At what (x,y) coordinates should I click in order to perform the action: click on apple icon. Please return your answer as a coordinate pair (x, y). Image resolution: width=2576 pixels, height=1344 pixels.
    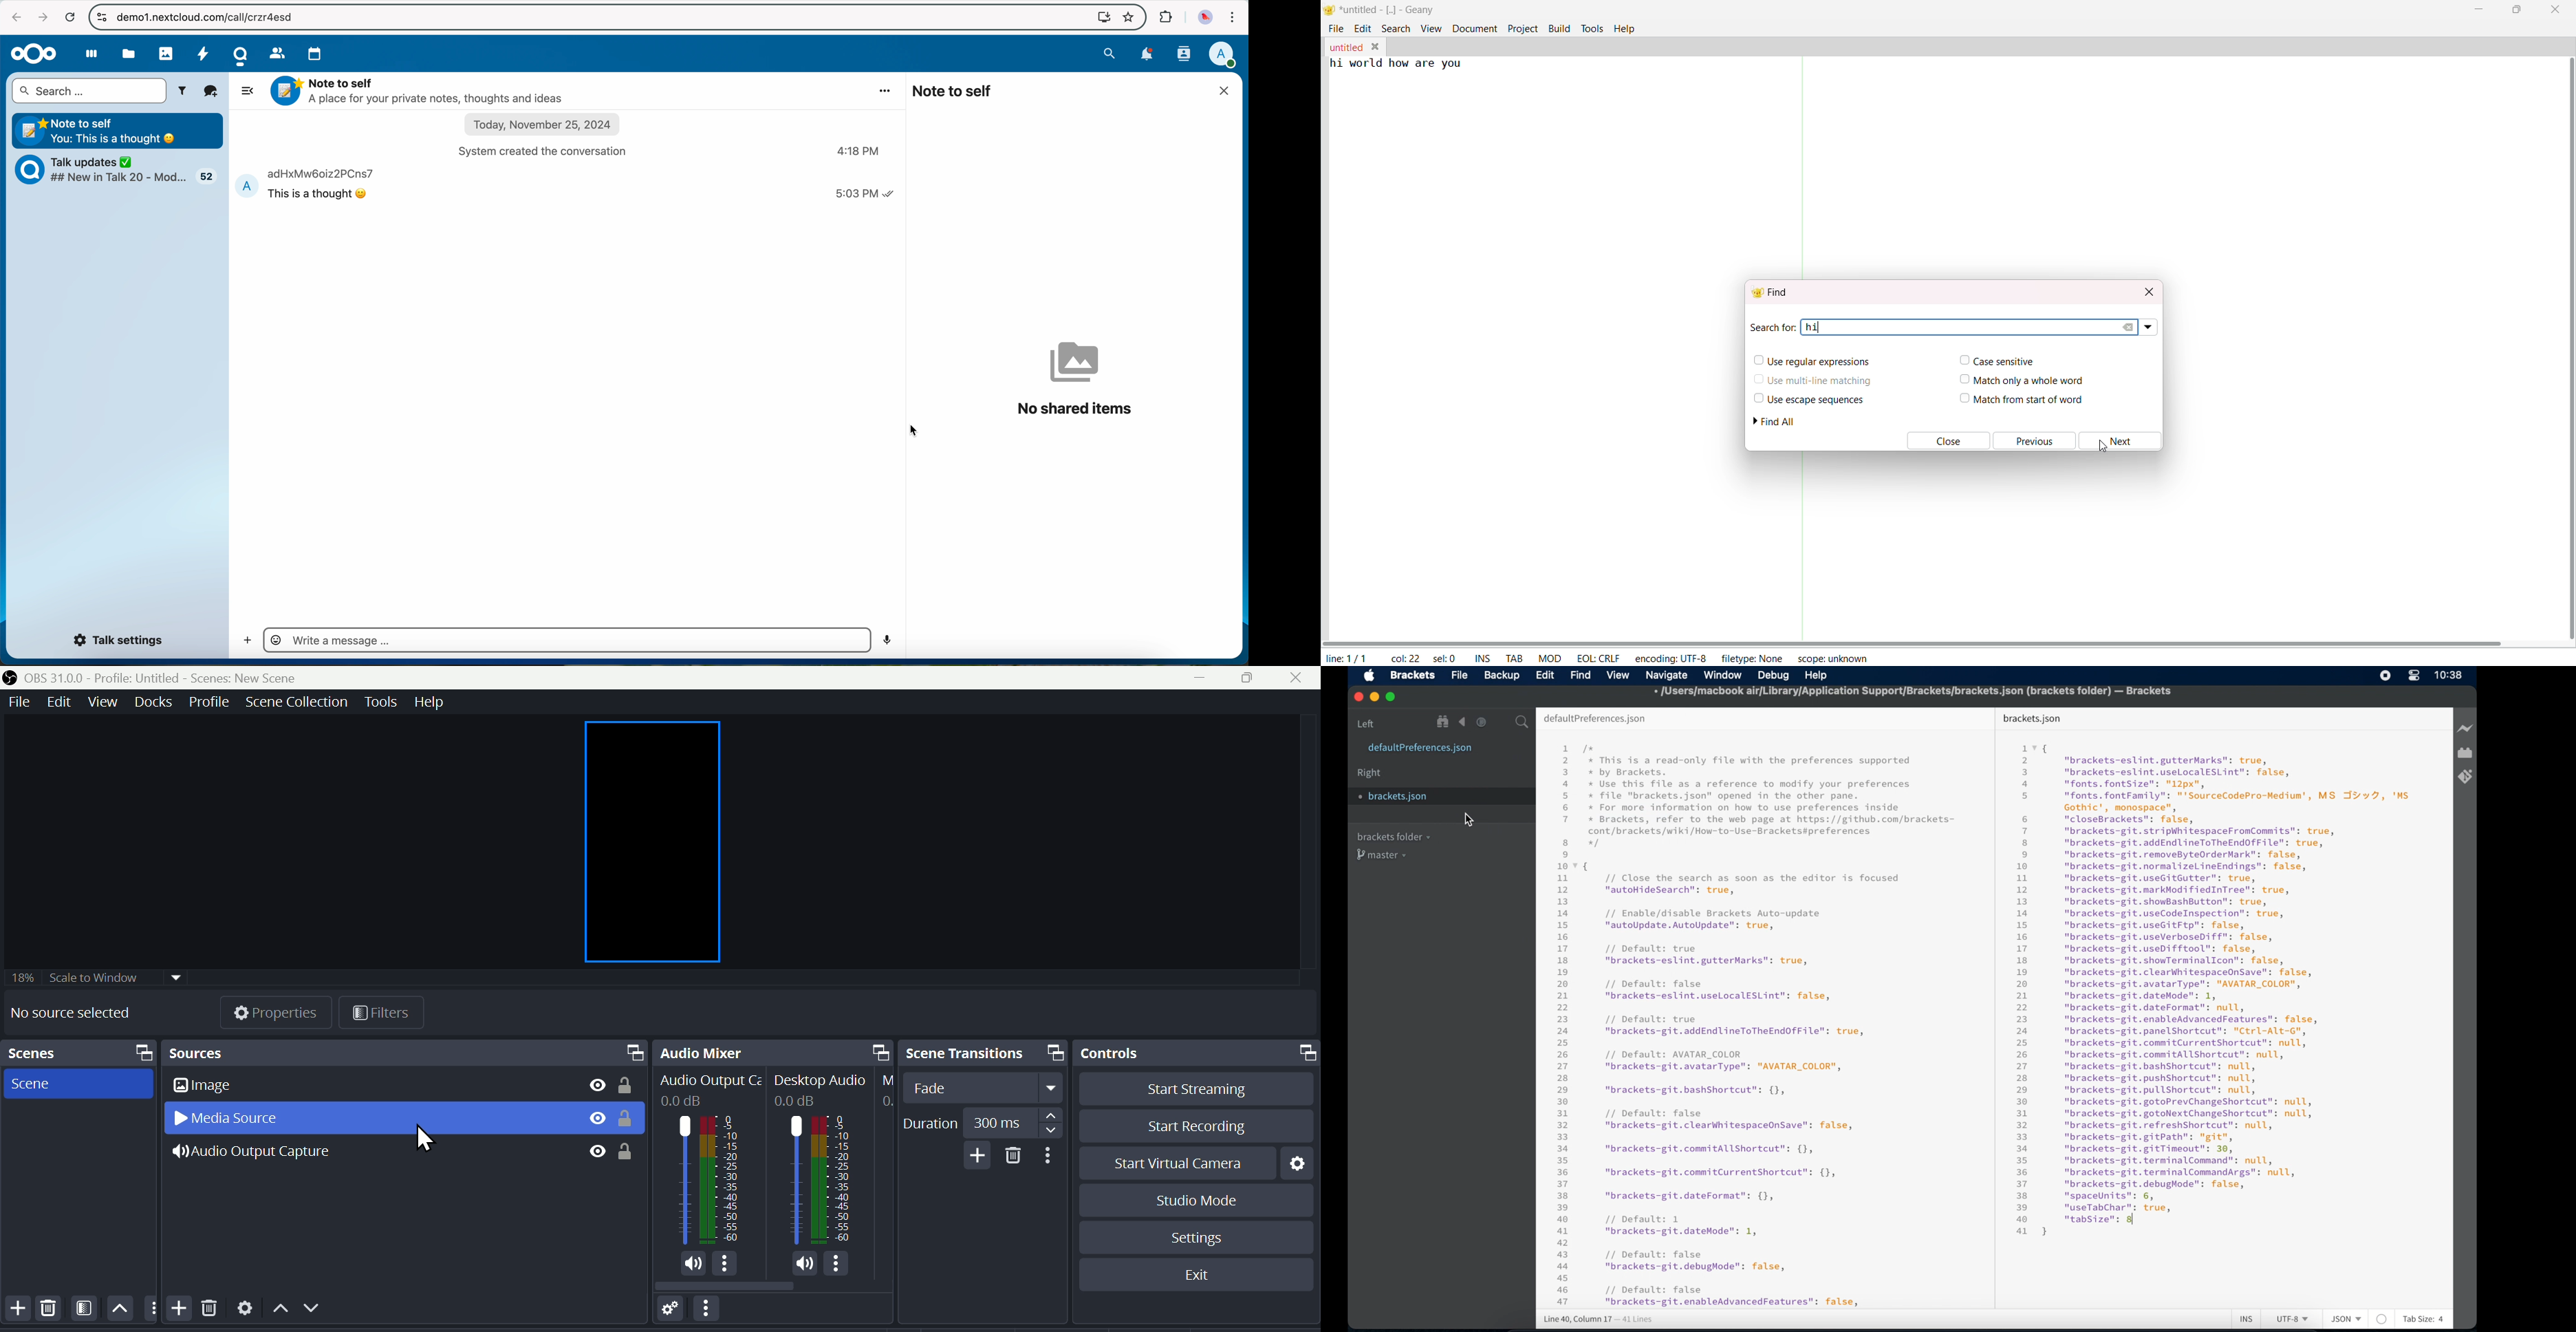
    Looking at the image, I should click on (1370, 676).